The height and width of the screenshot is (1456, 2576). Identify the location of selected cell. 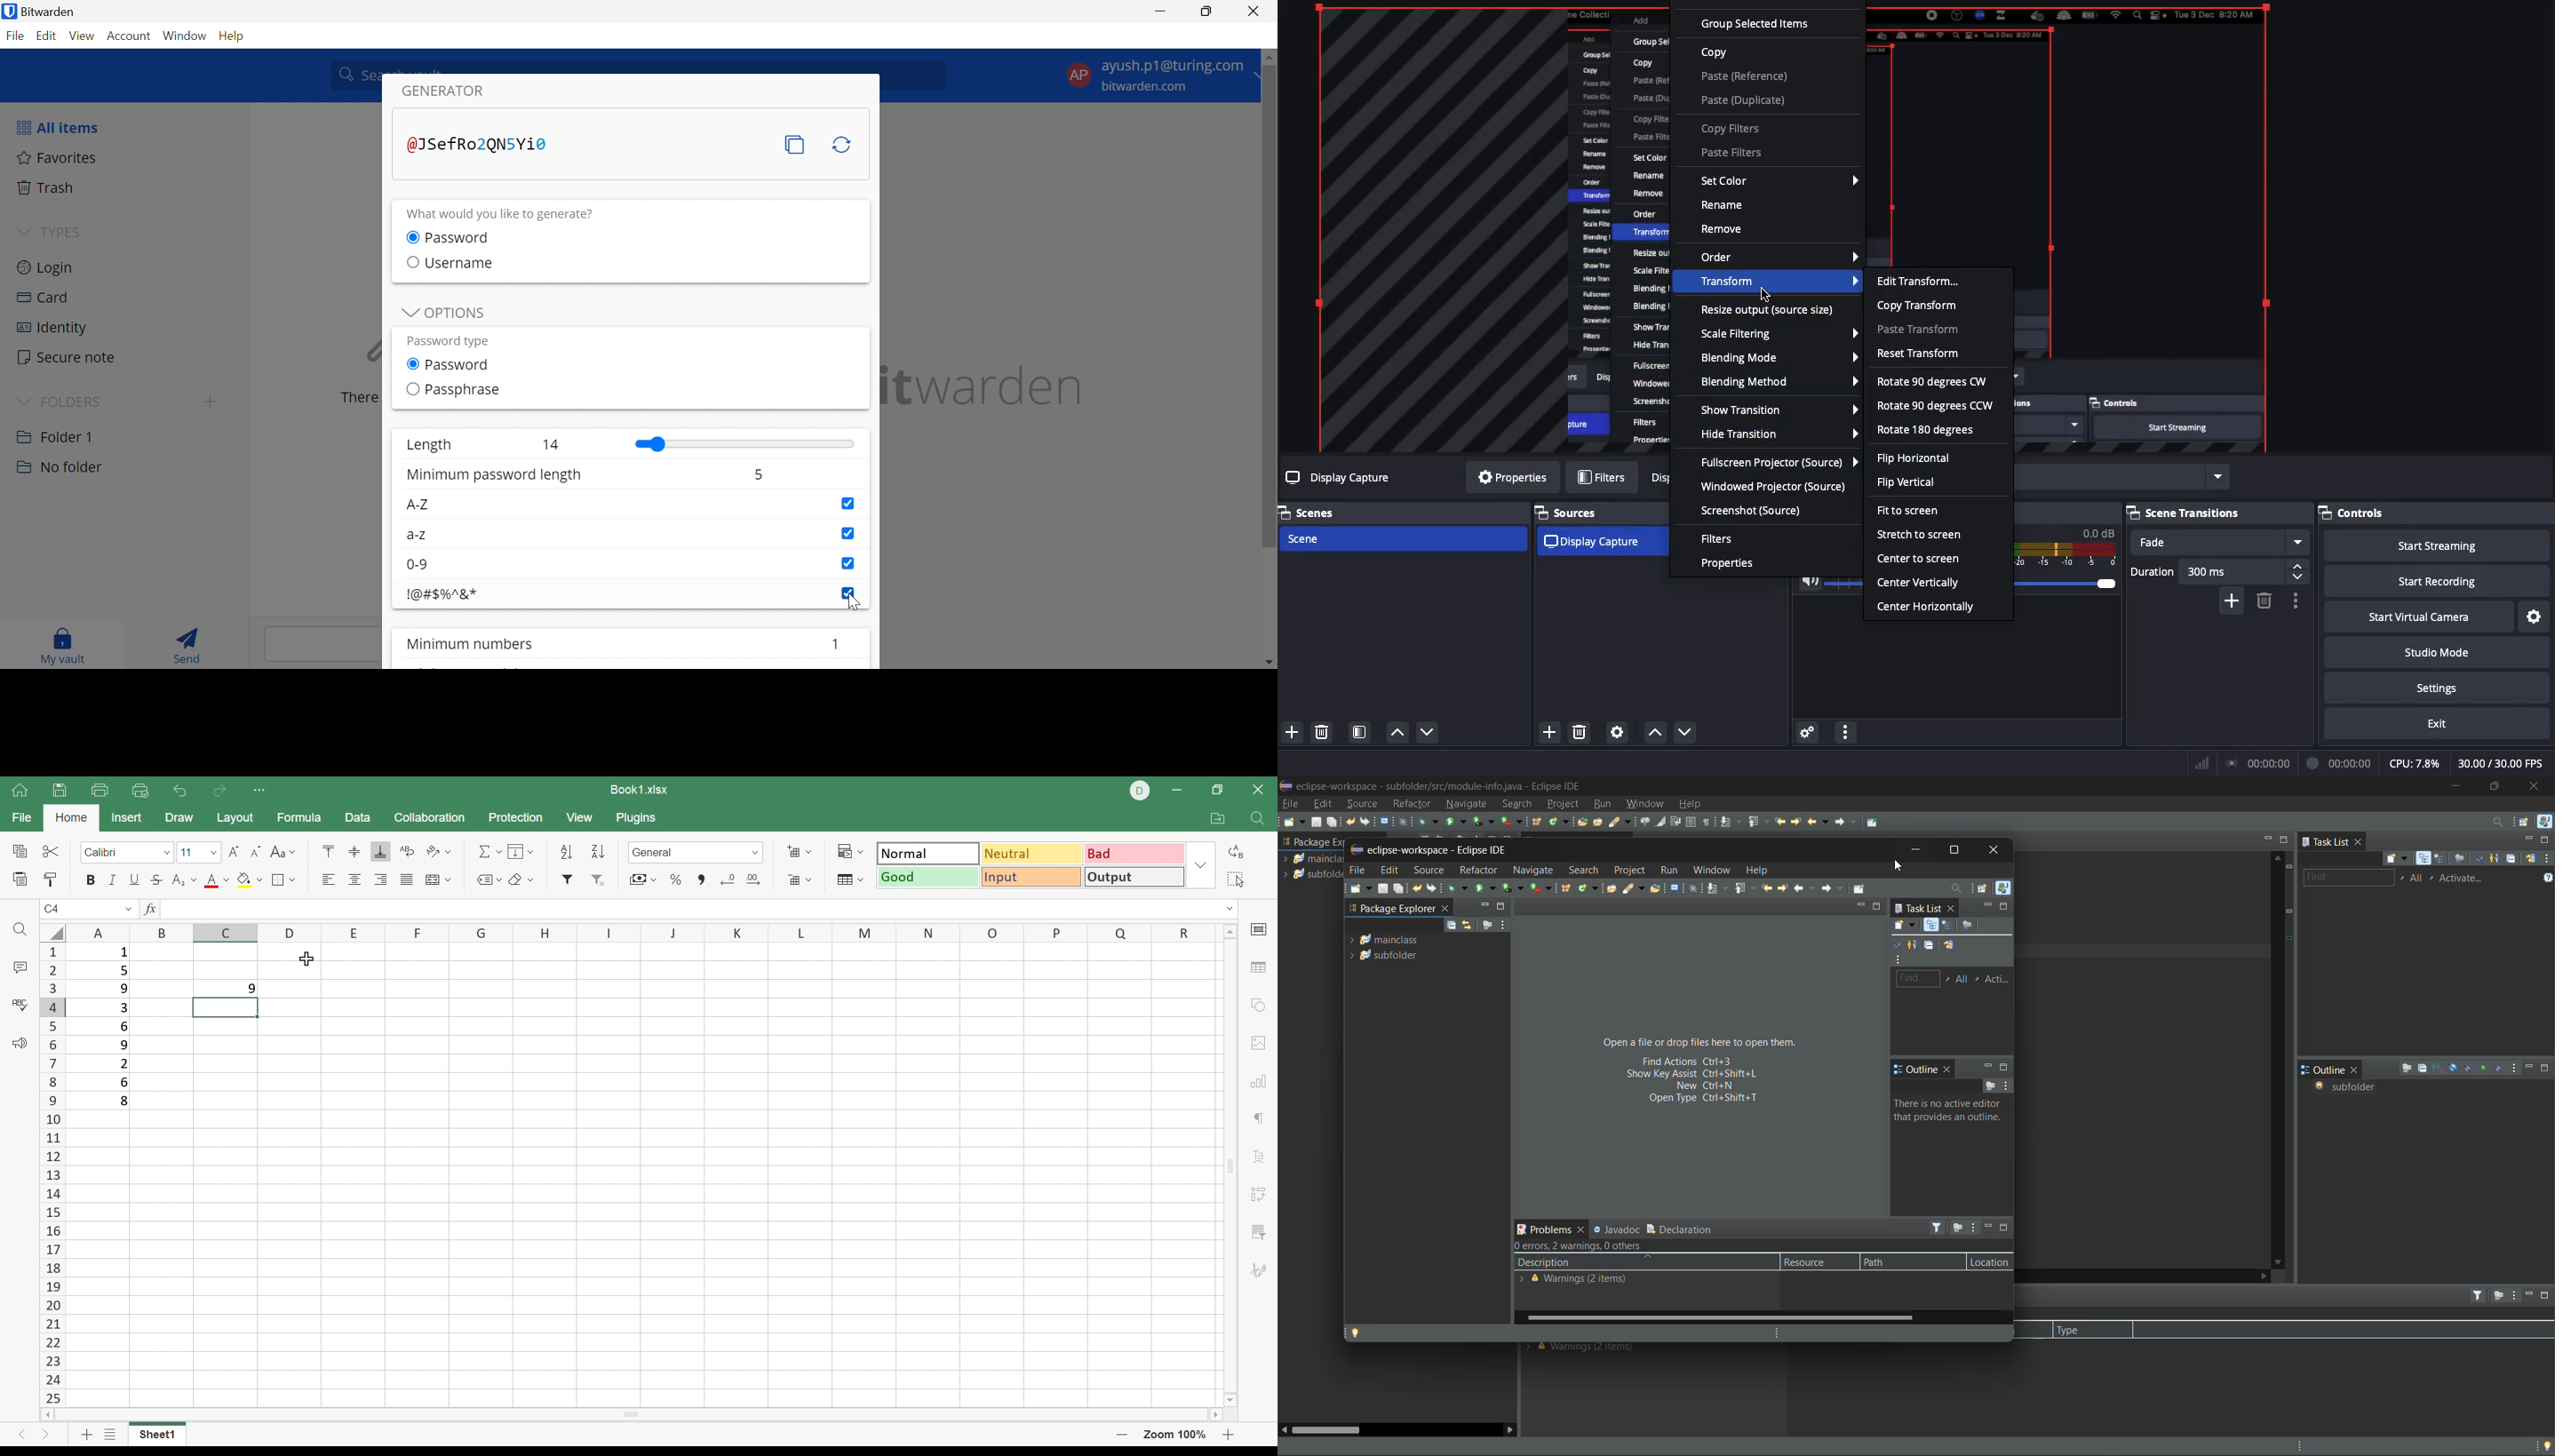
(224, 1008).